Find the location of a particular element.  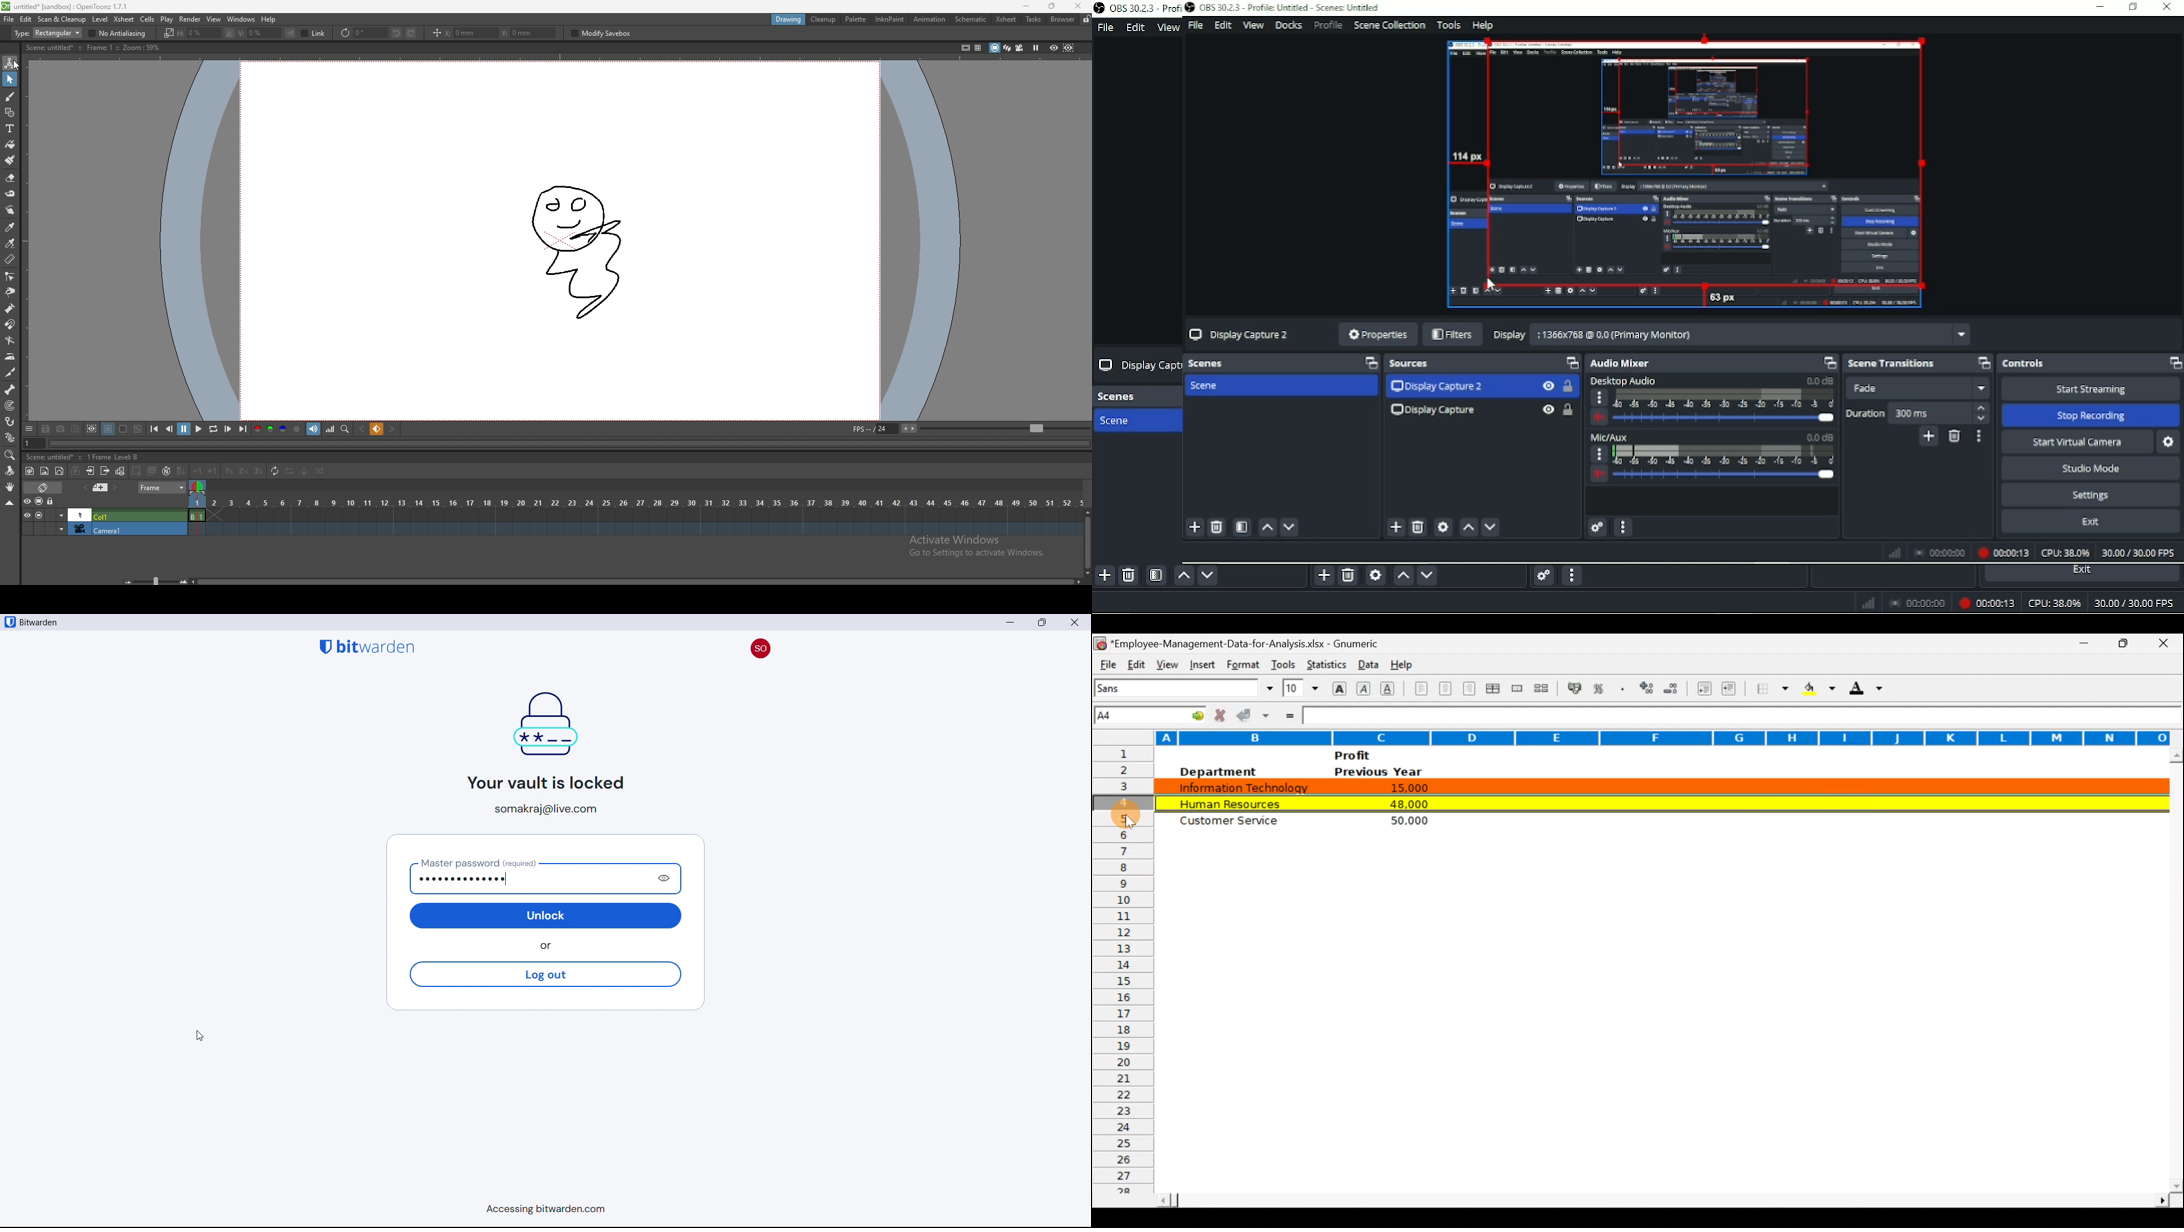

fps is located at coordinates (968, 429).